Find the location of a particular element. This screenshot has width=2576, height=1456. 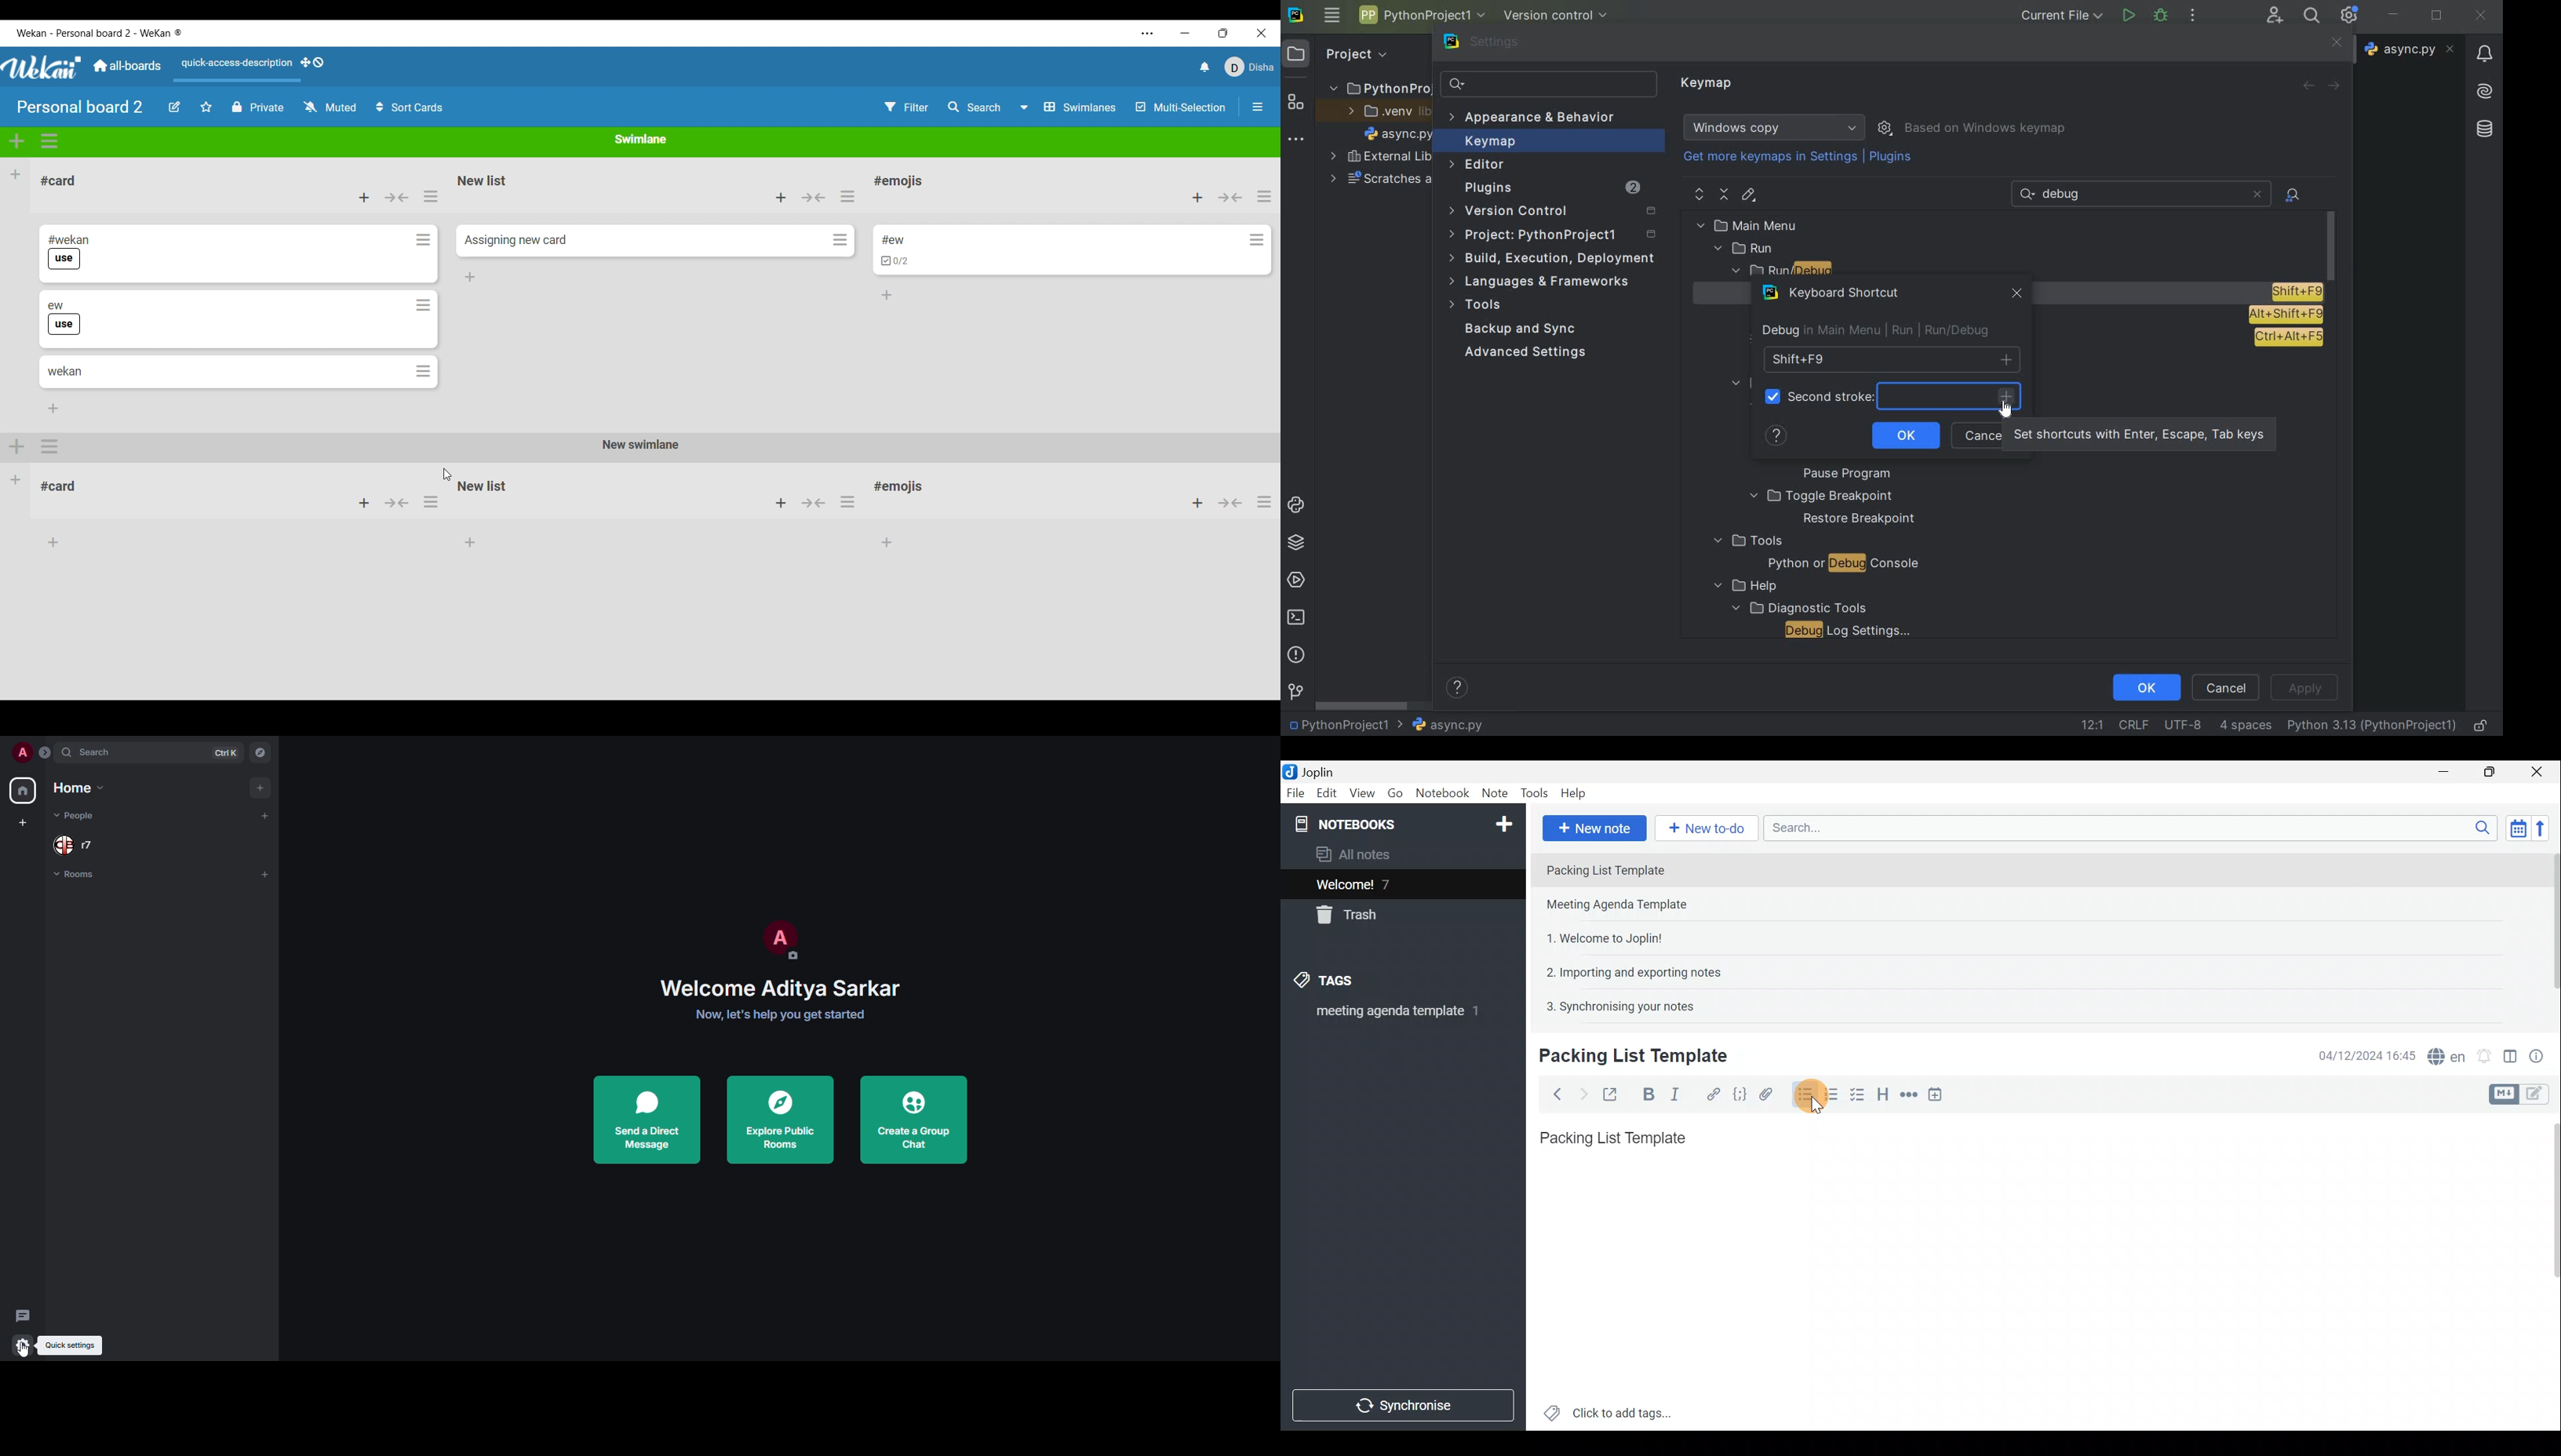

apply is located at coordinates (2304, 688).